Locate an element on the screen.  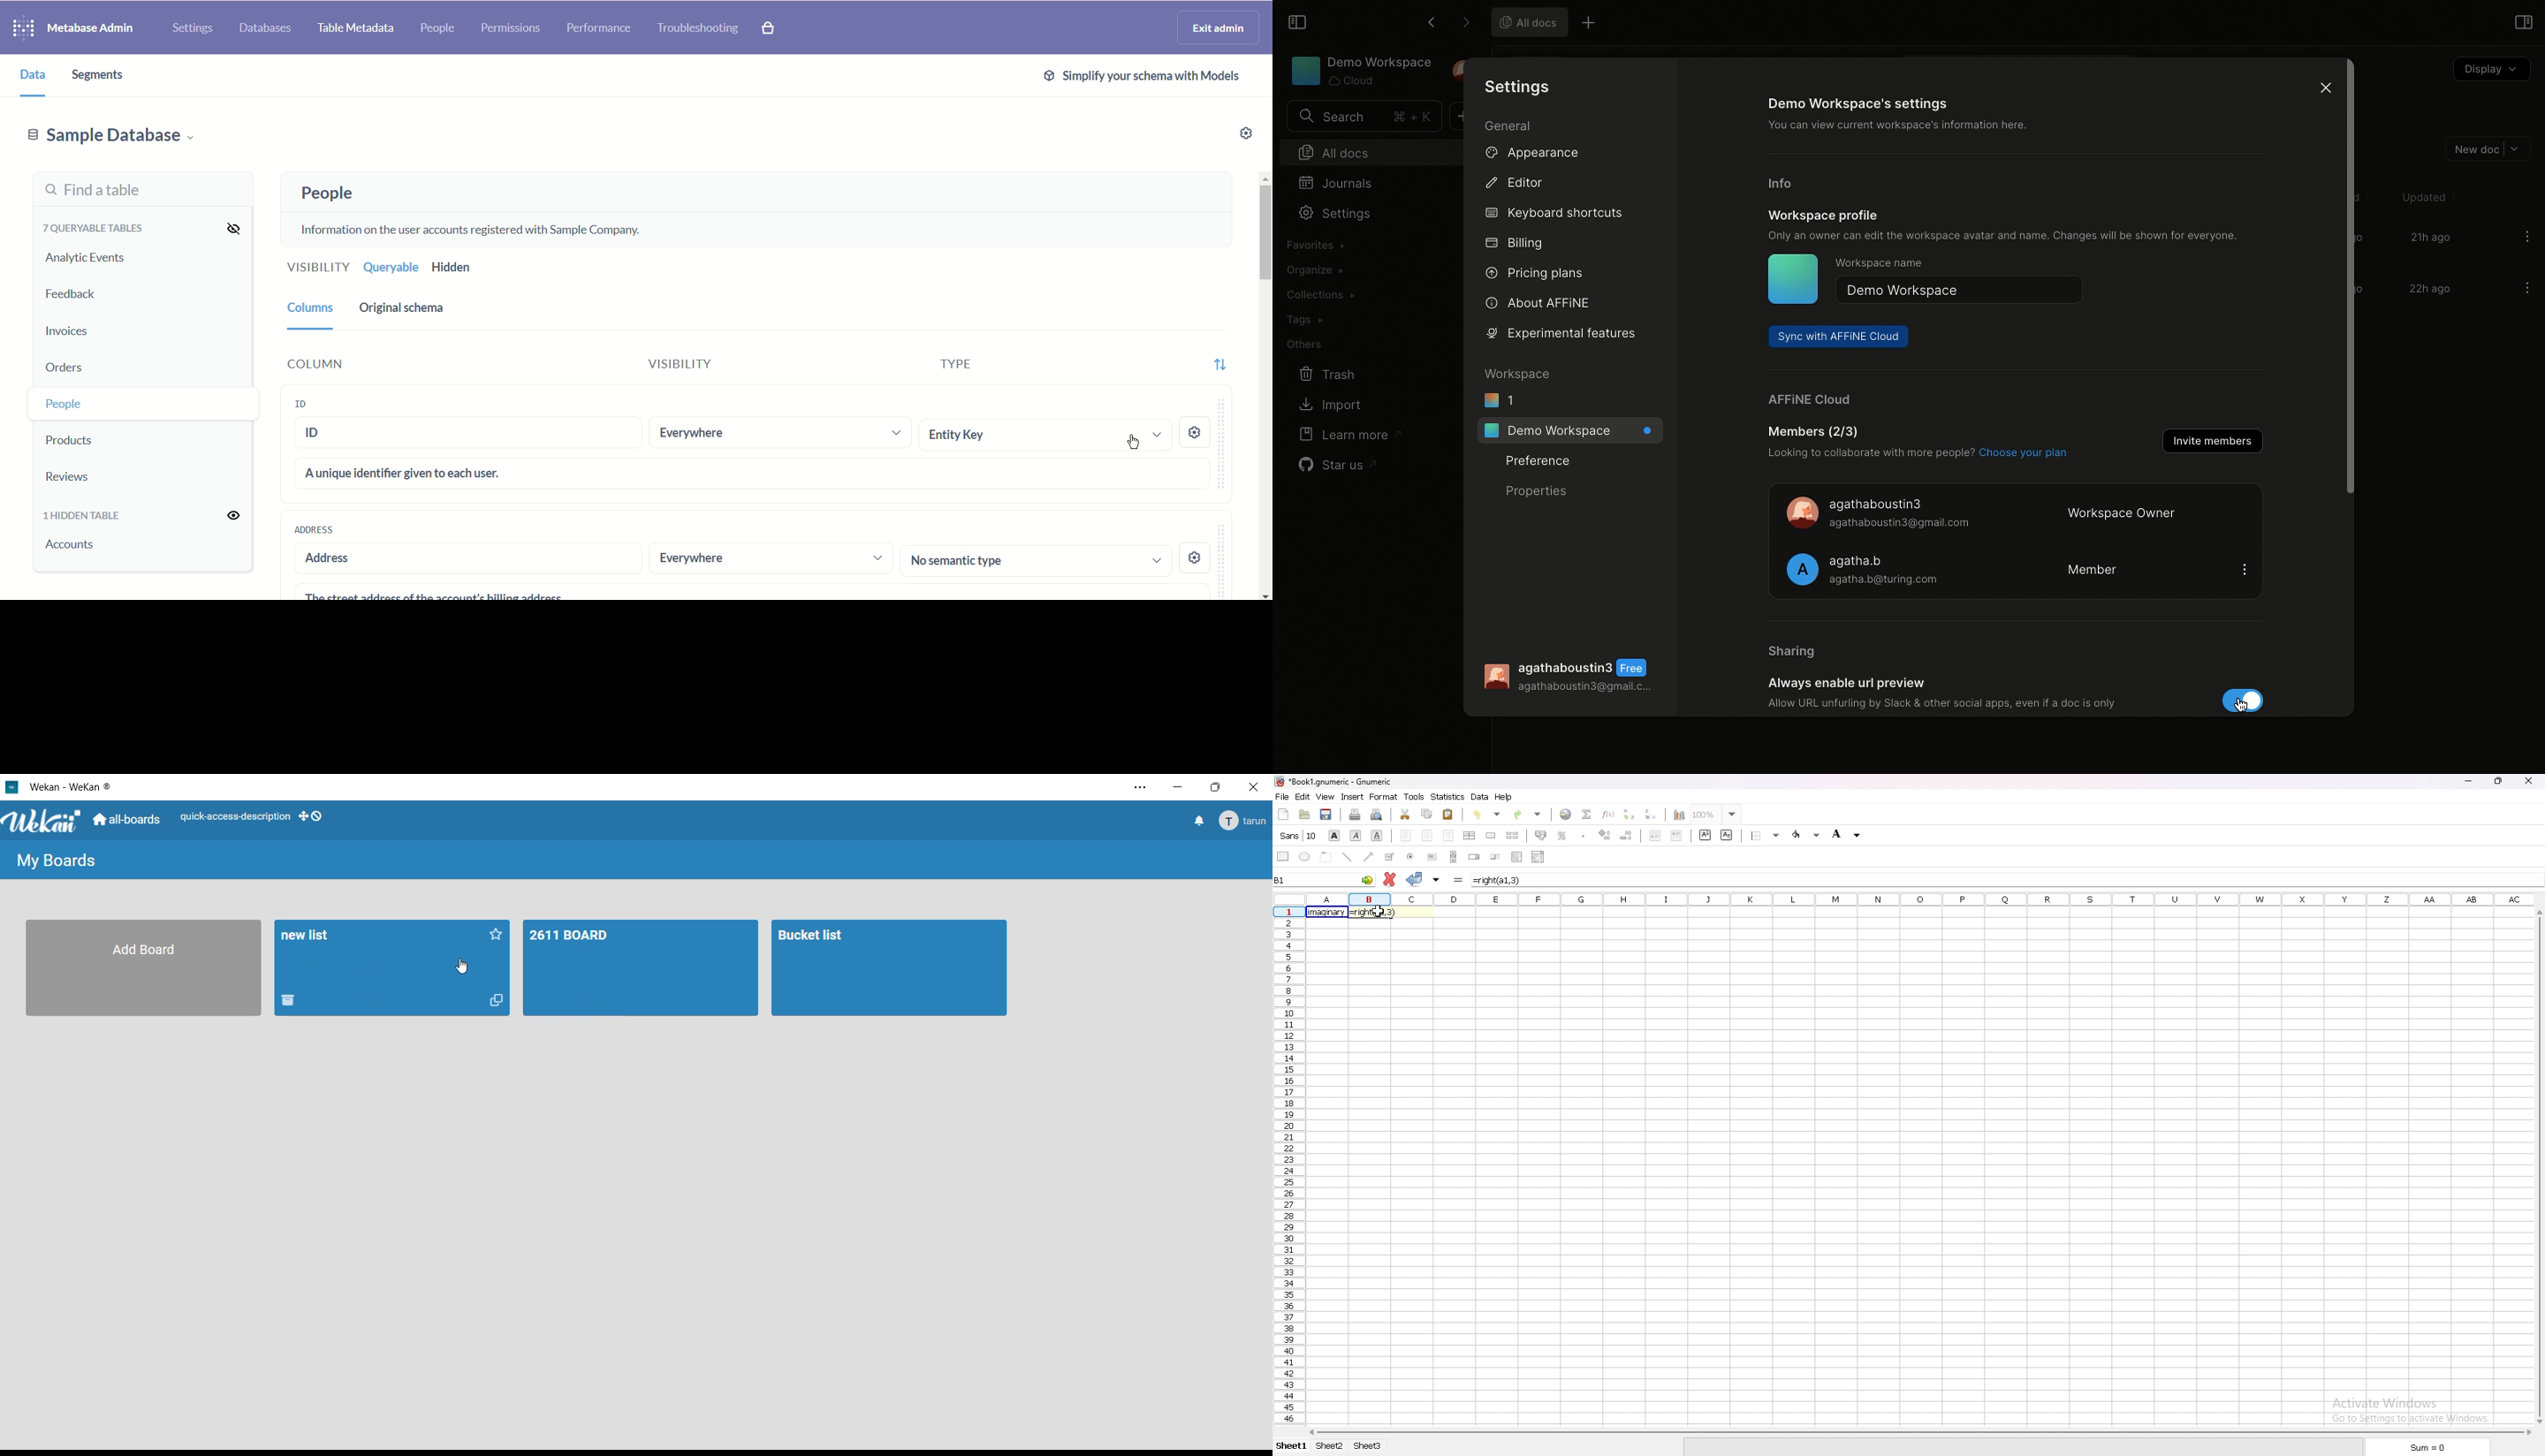
file name is located at coordinates (1334, 782).